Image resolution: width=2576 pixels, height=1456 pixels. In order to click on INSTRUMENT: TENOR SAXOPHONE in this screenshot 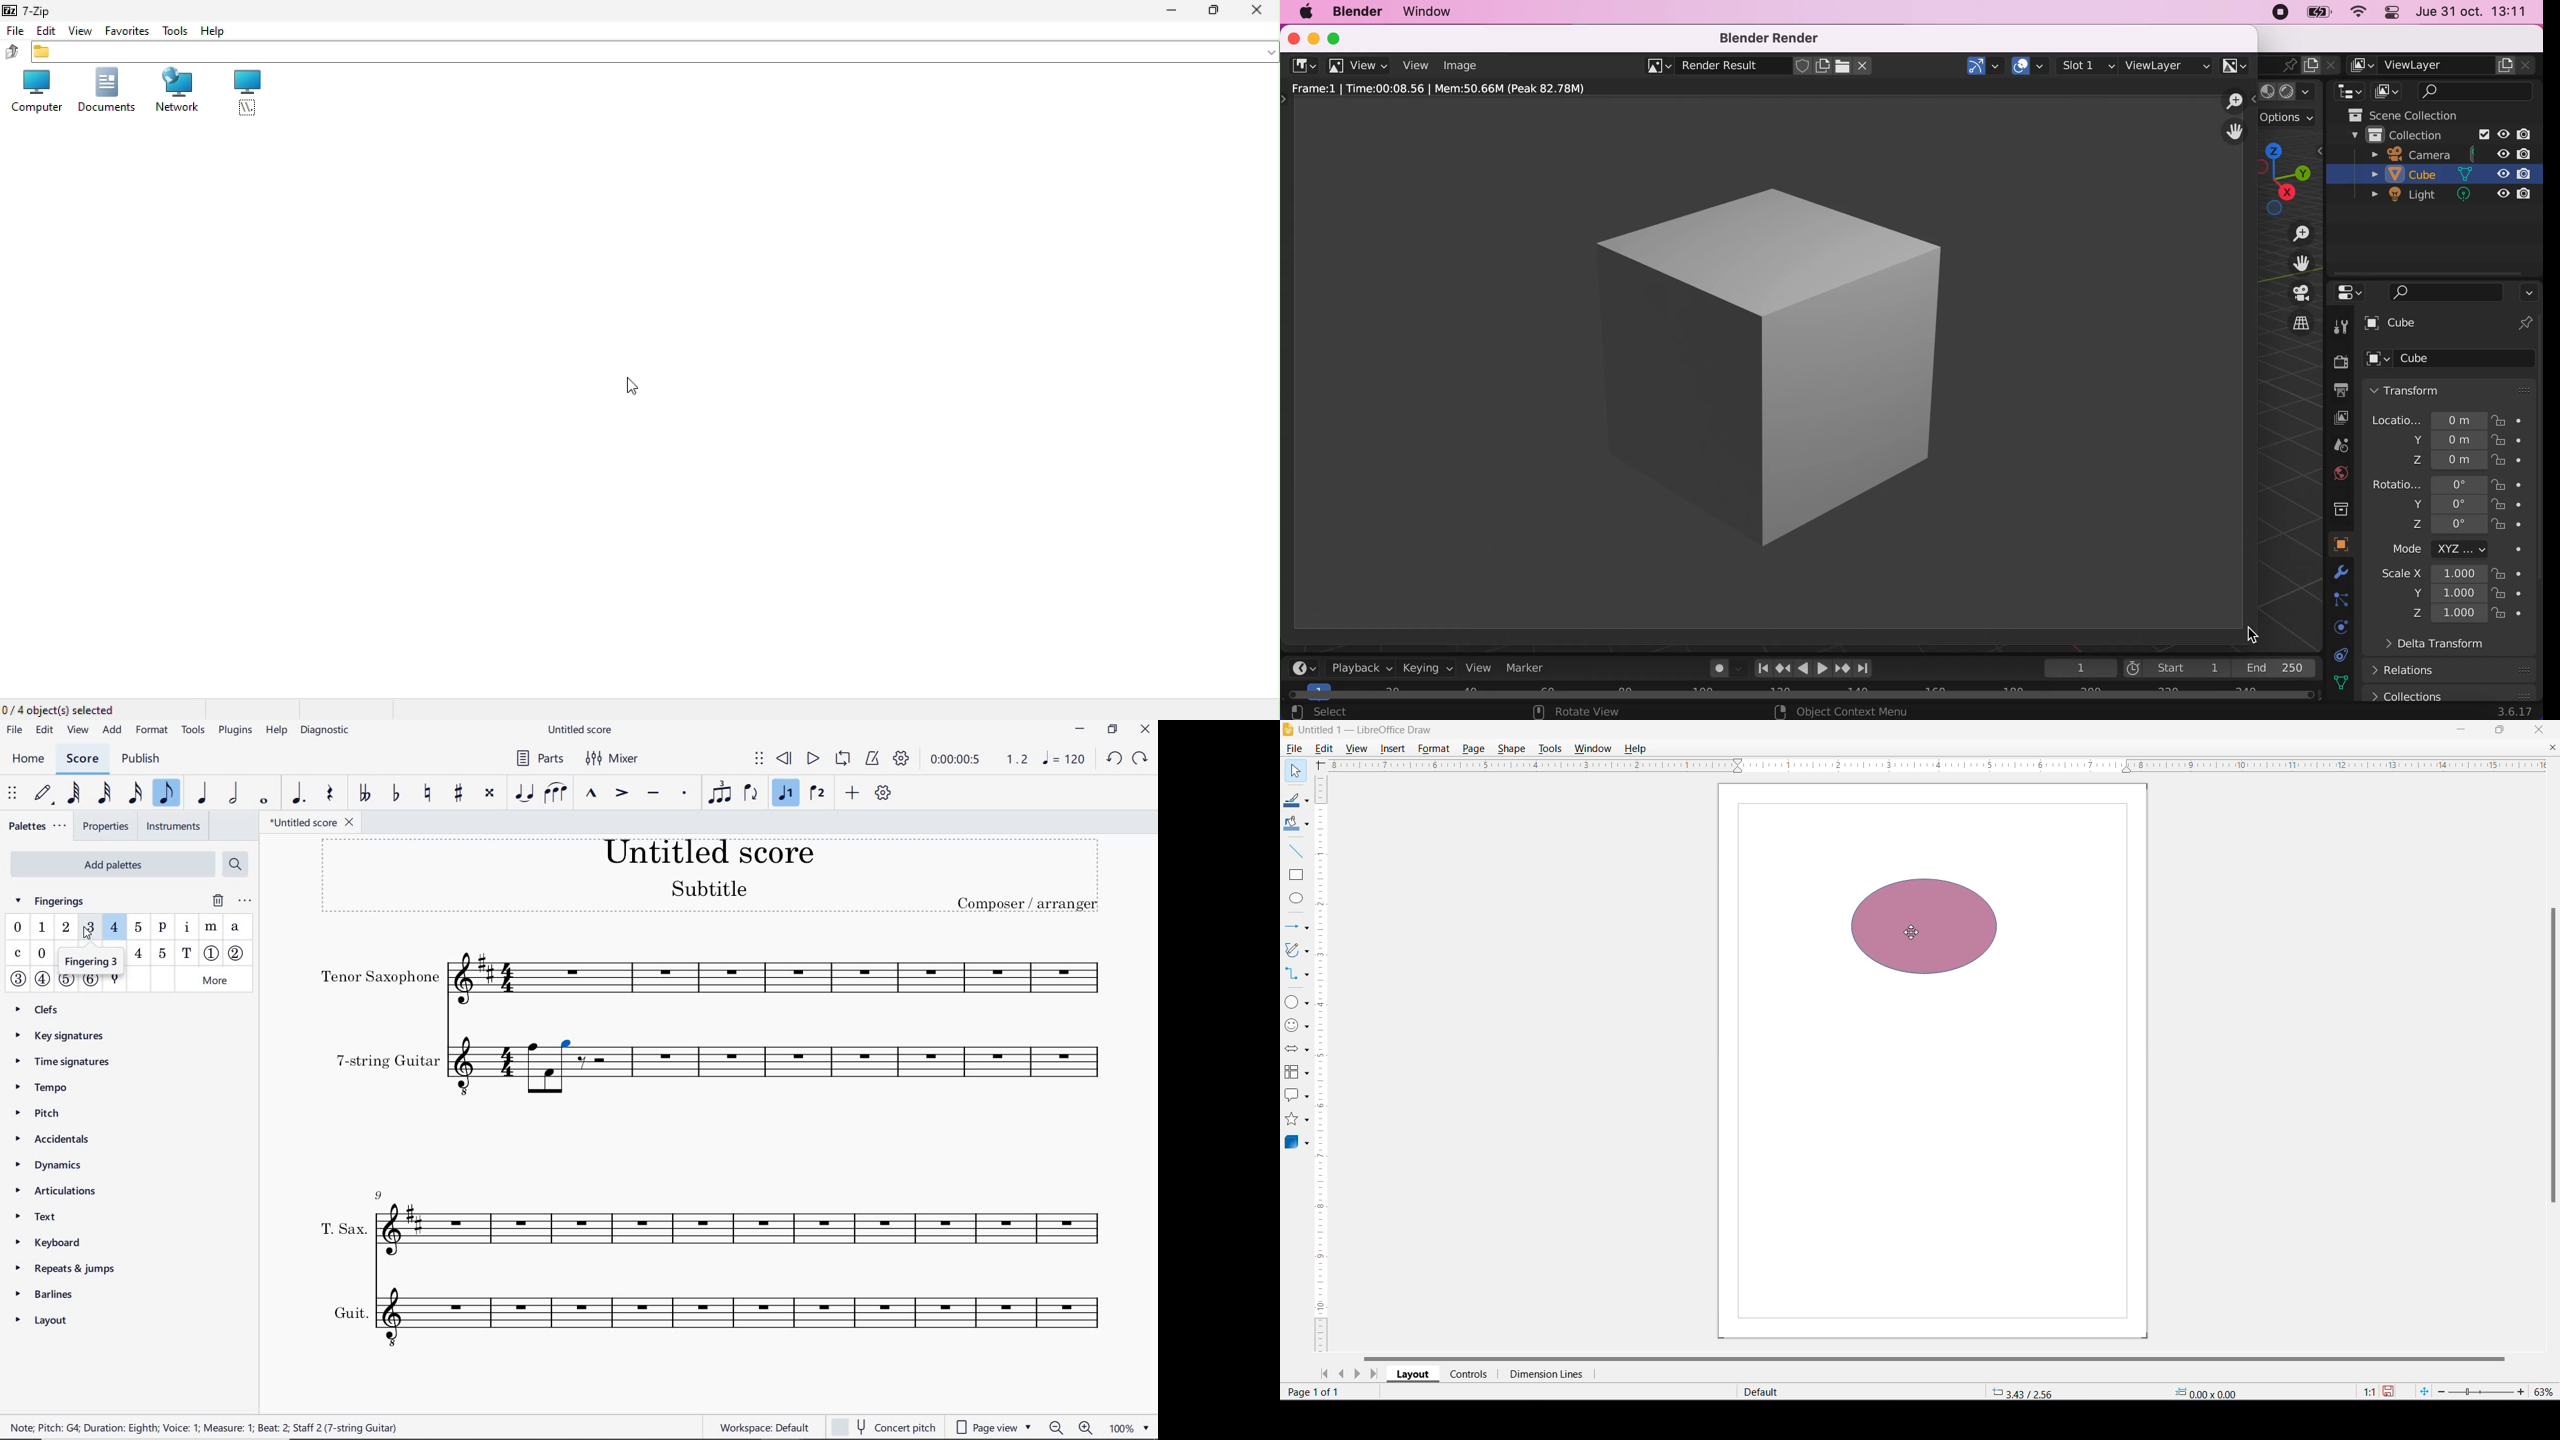, I will do `click(713, 978)`.